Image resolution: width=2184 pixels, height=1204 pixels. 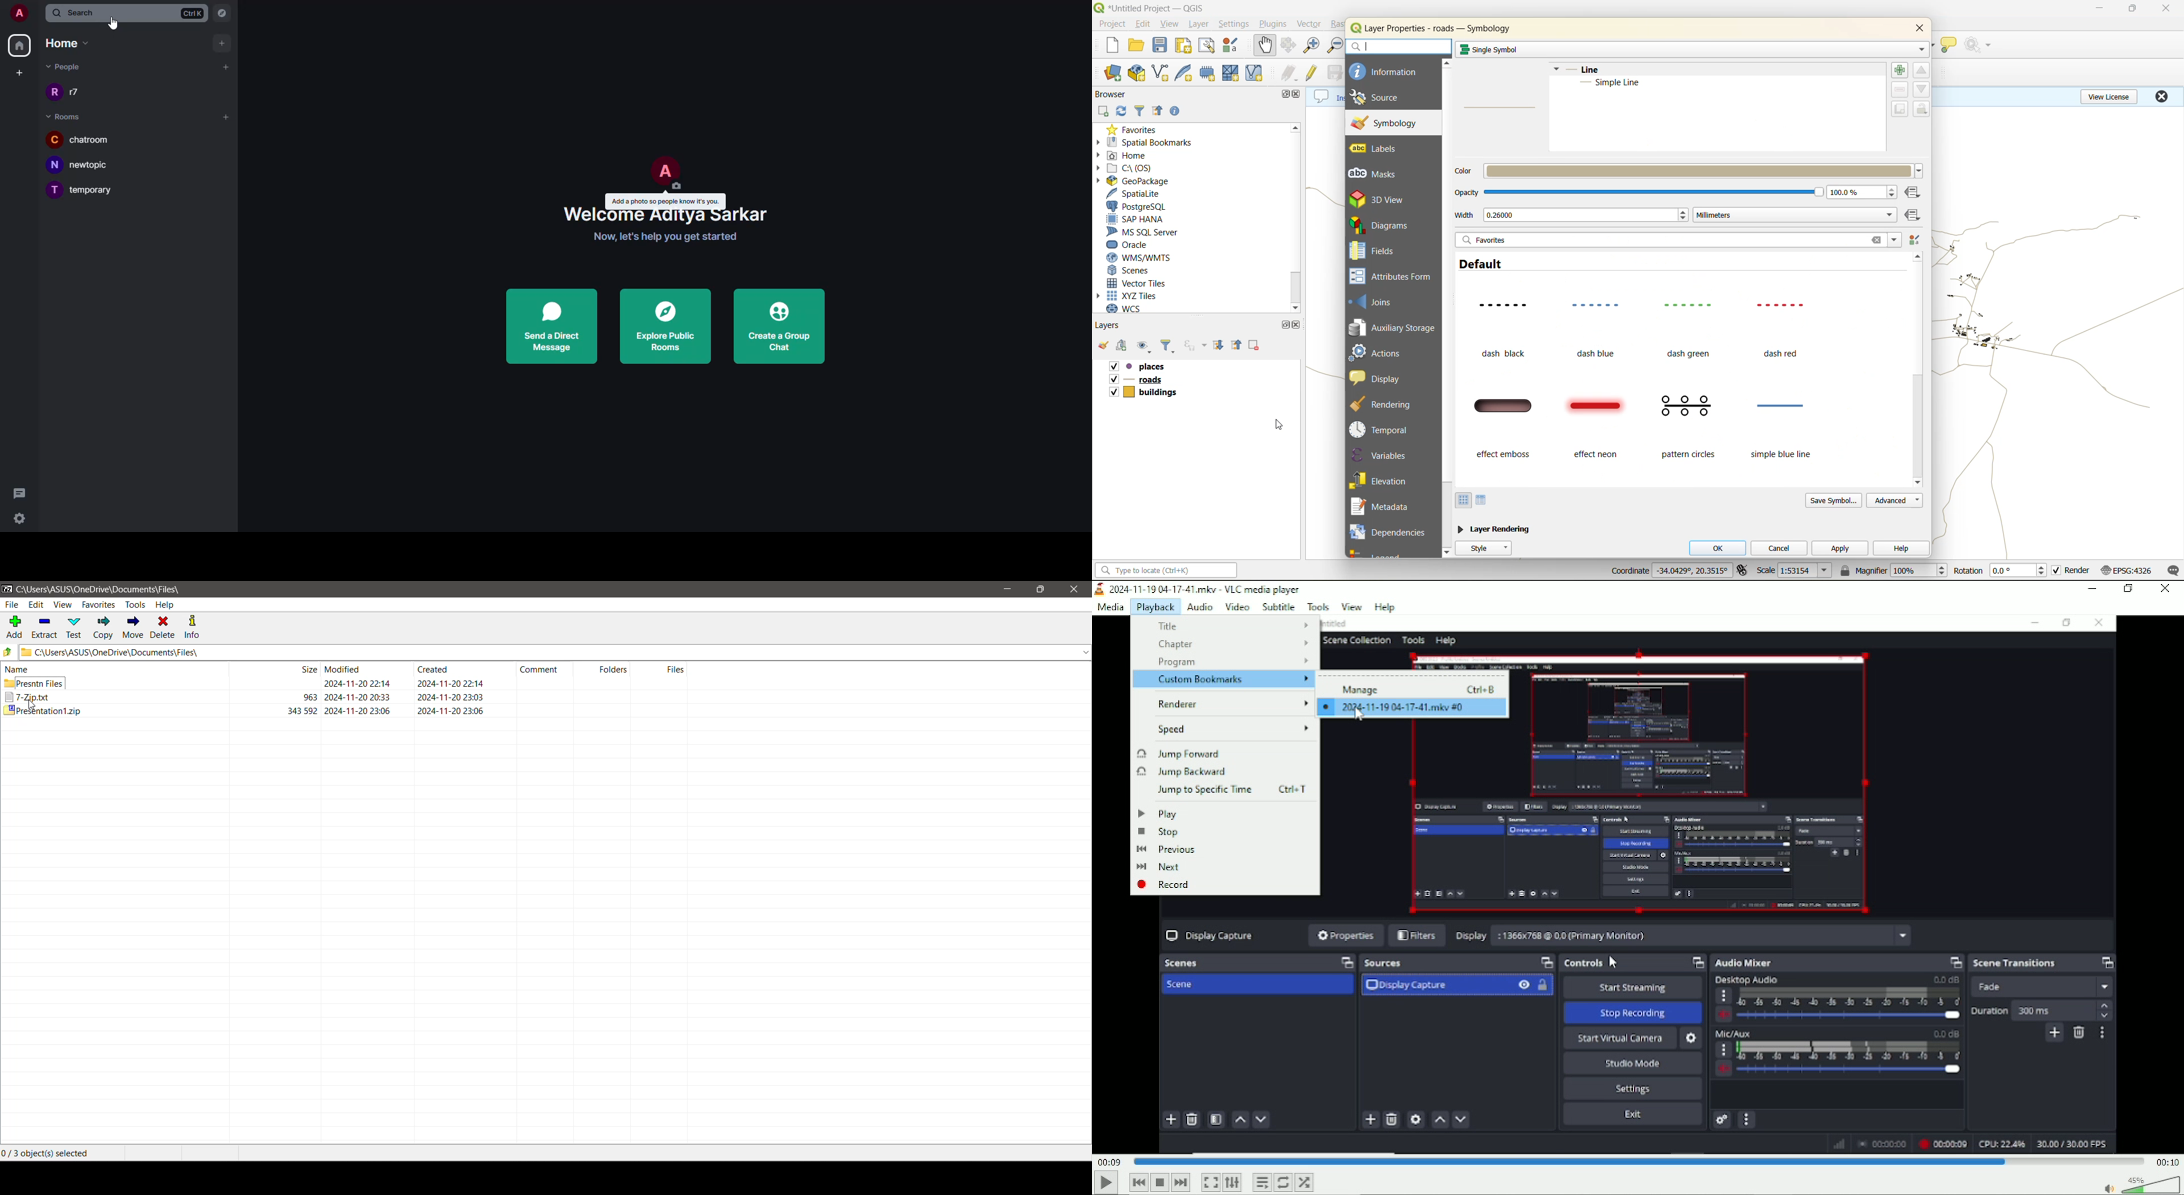 I want to click on add, so click(x=226, y=66).